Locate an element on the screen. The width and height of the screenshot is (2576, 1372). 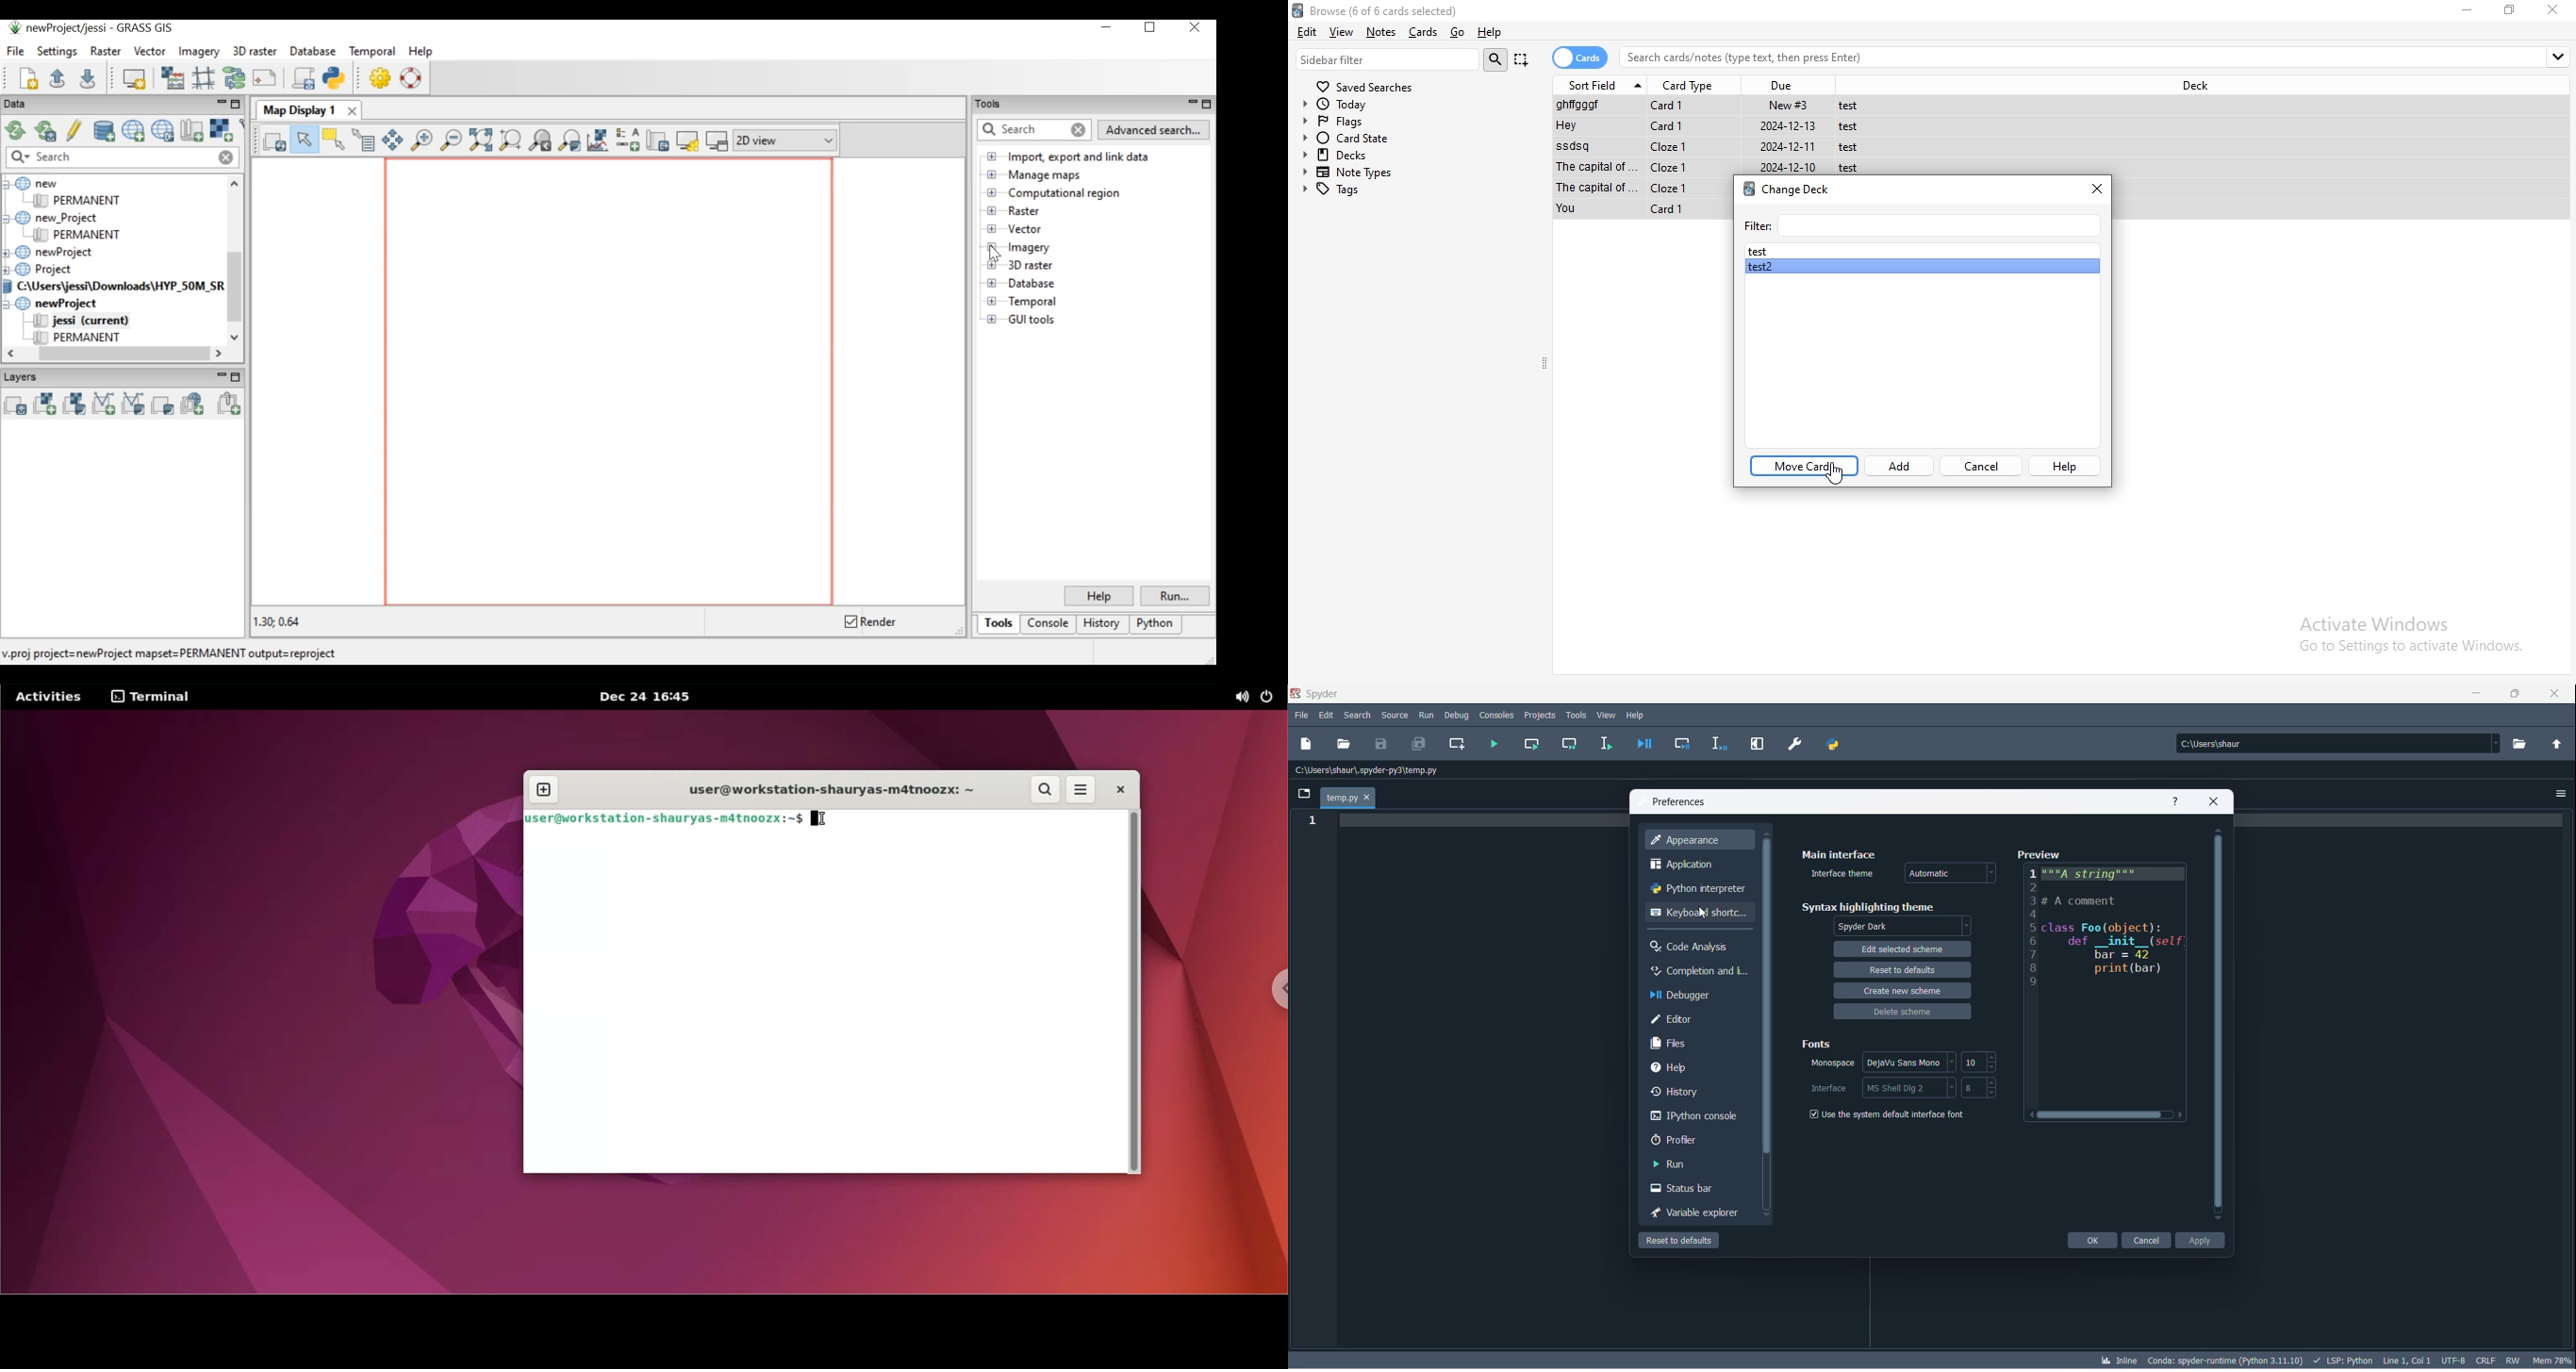
run is located at coordinates (1683, 1165).